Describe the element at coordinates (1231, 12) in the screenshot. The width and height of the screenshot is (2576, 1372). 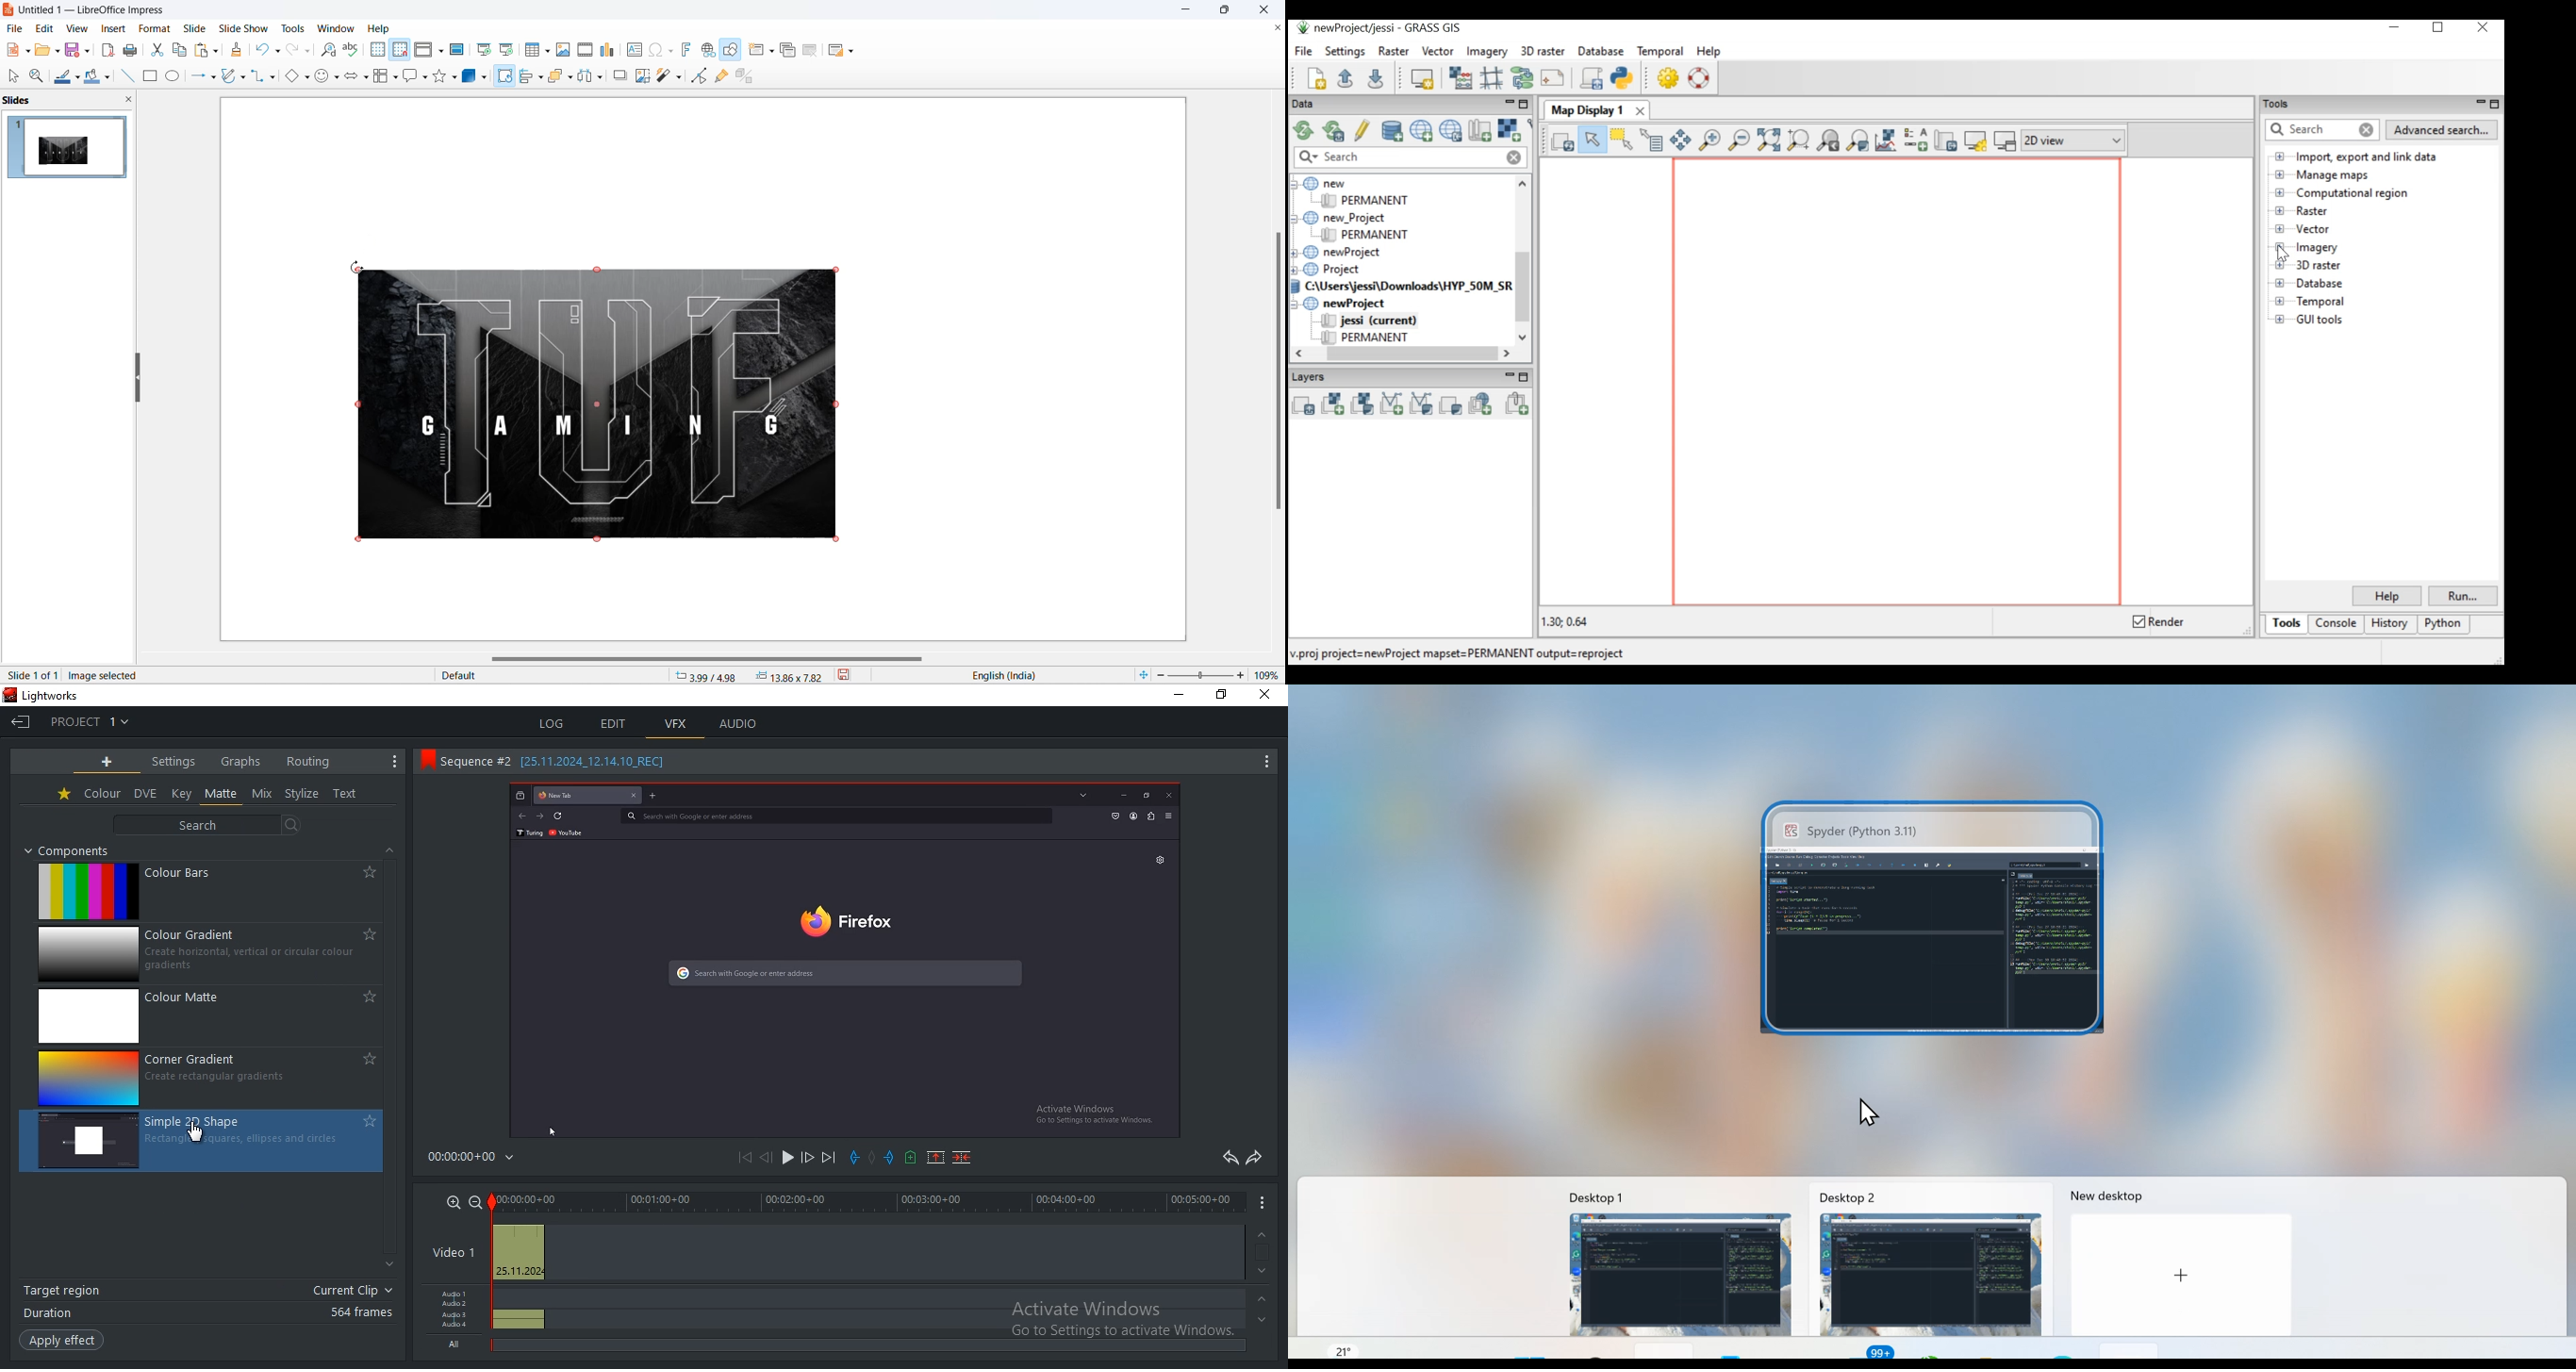
I see `maximize` at that location.